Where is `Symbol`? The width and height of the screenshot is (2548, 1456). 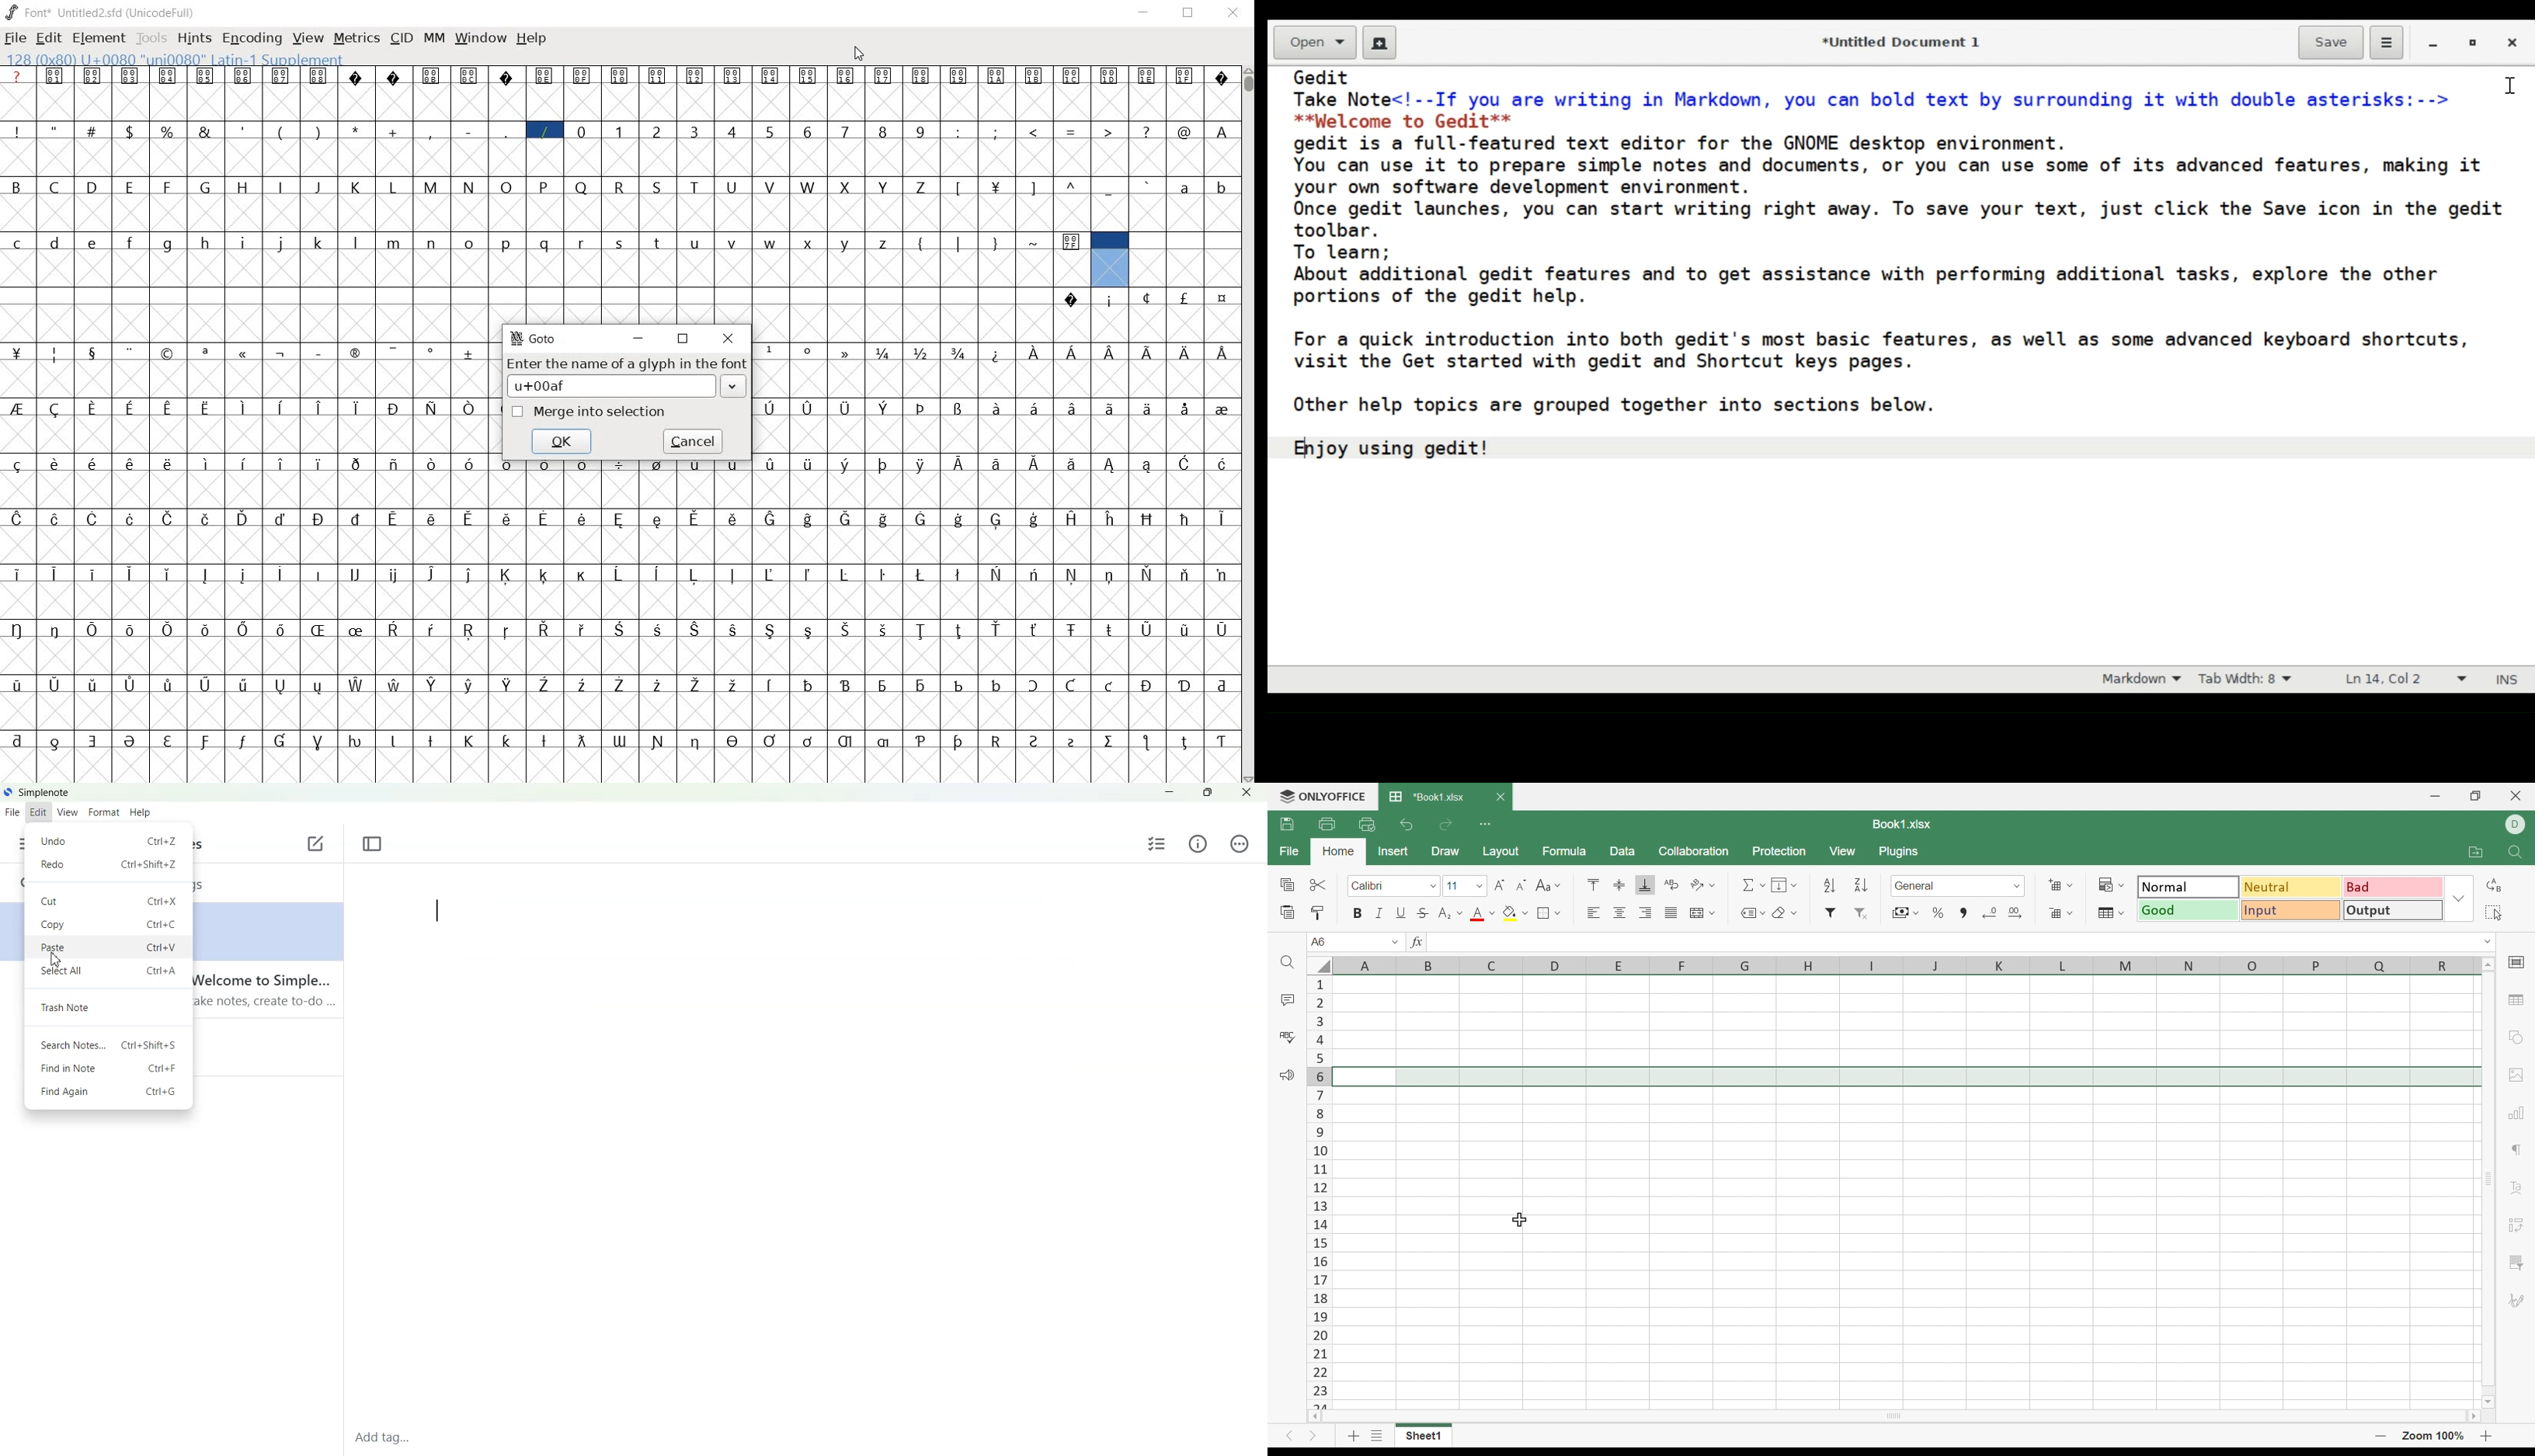
Symbol is located at coordinates (506, 75).